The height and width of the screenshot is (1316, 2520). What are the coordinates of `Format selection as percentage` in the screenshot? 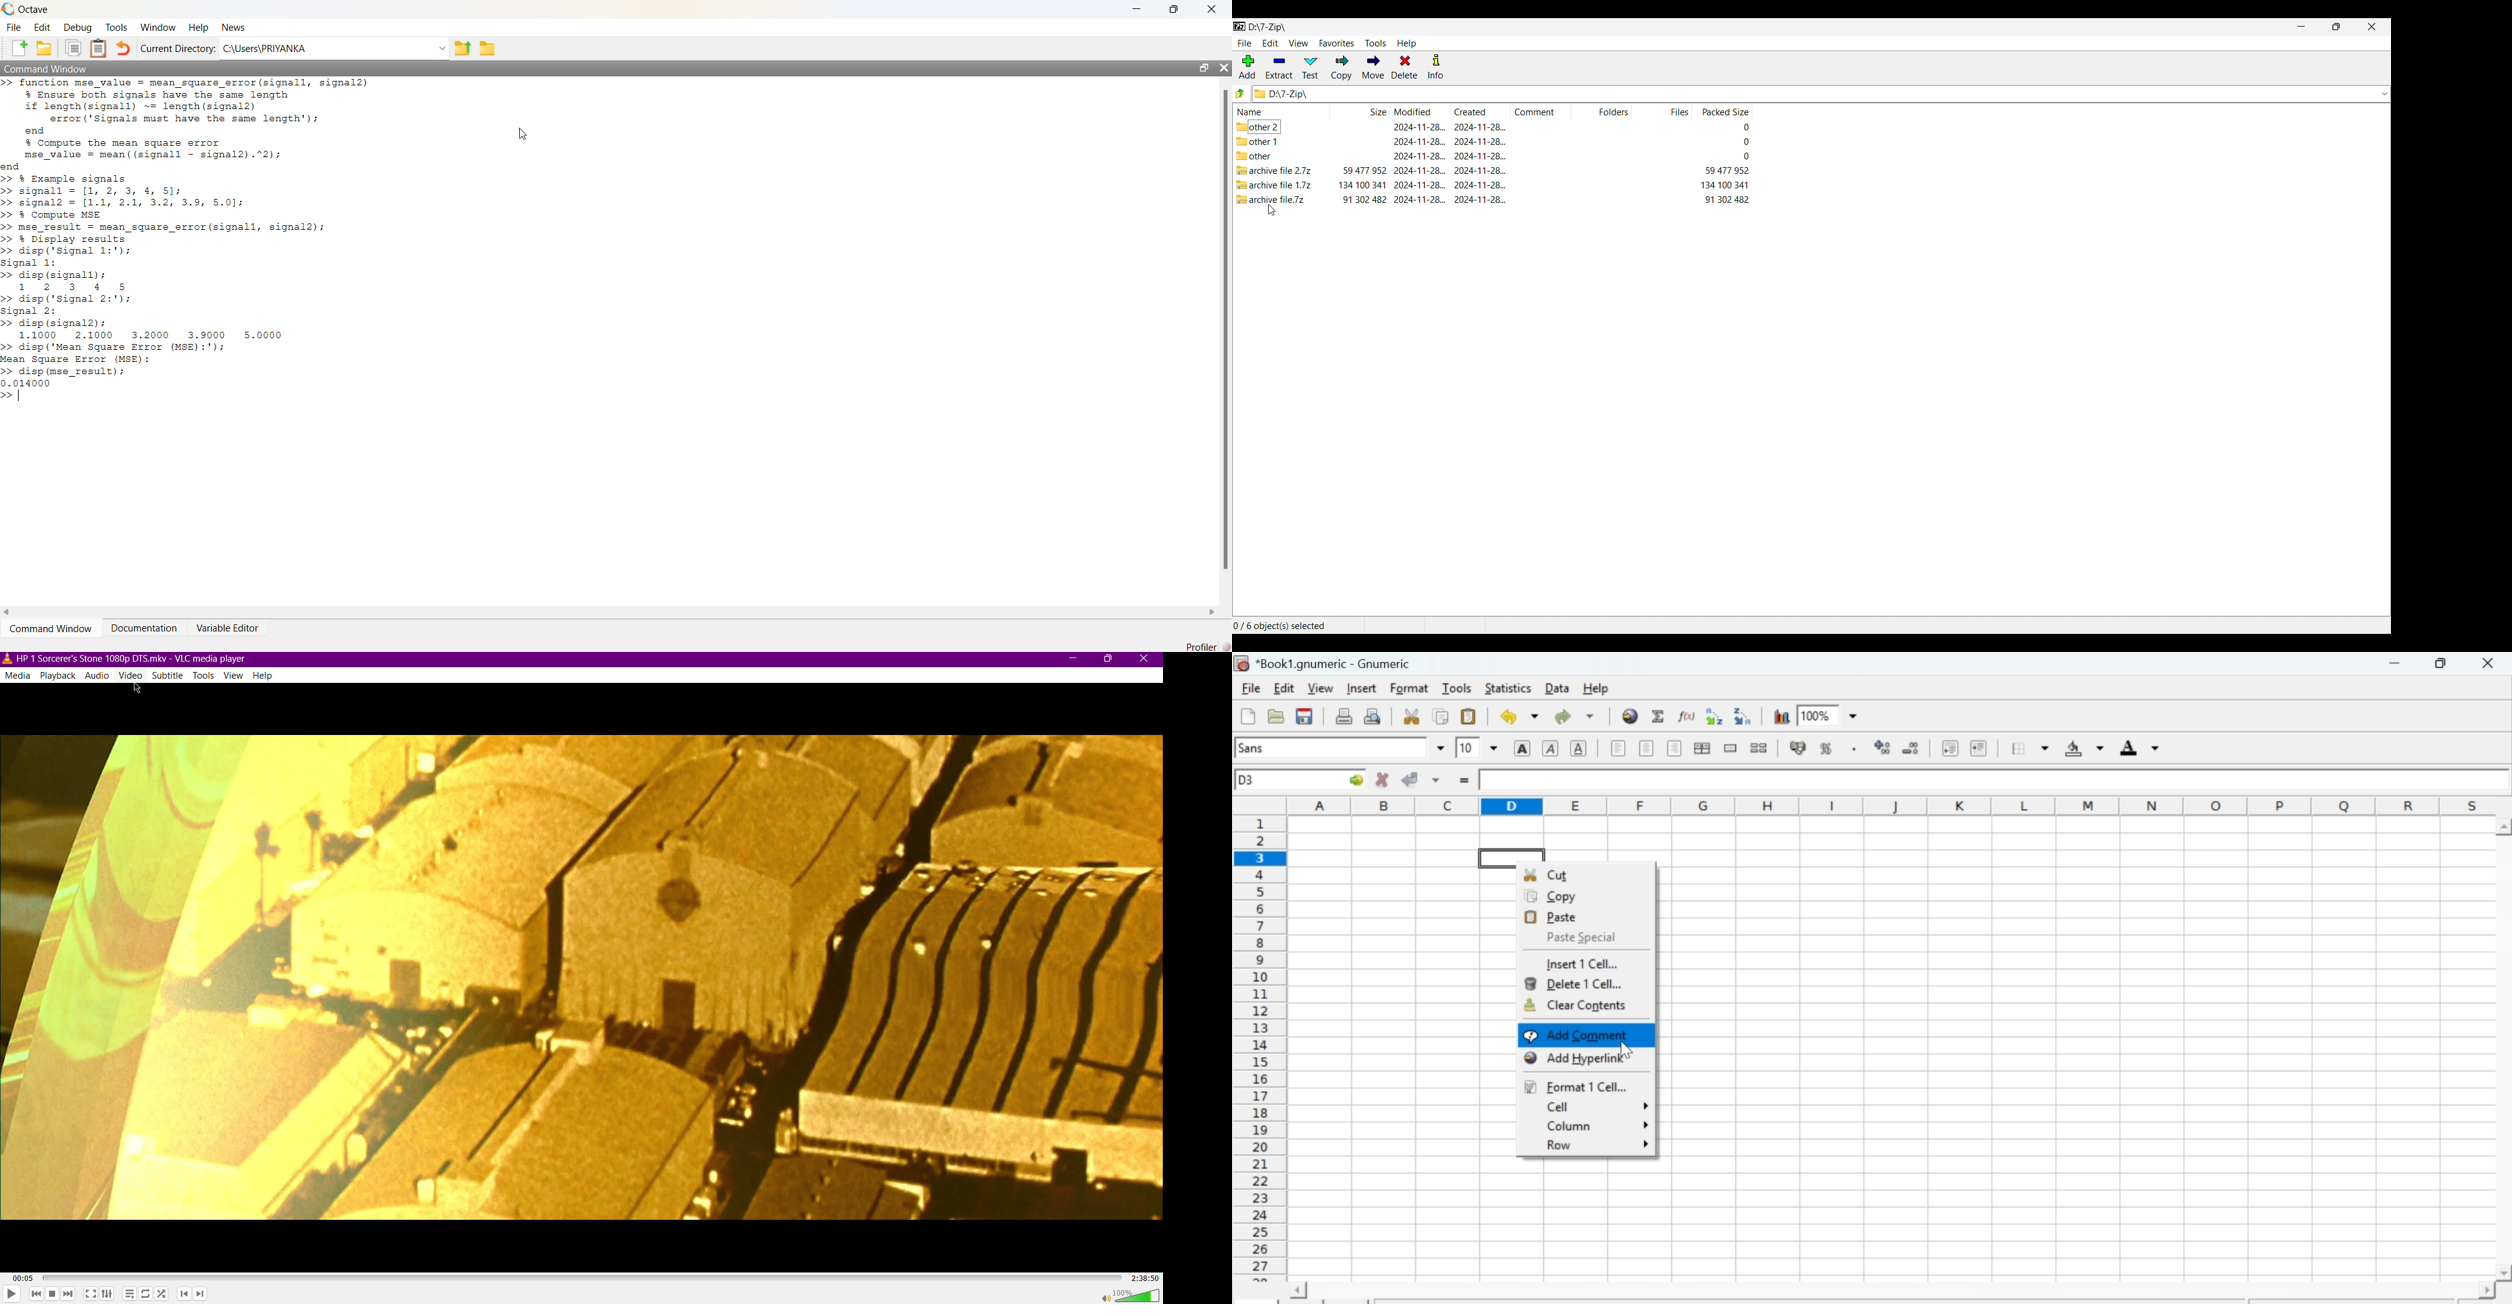 It's located at (1826, 747).